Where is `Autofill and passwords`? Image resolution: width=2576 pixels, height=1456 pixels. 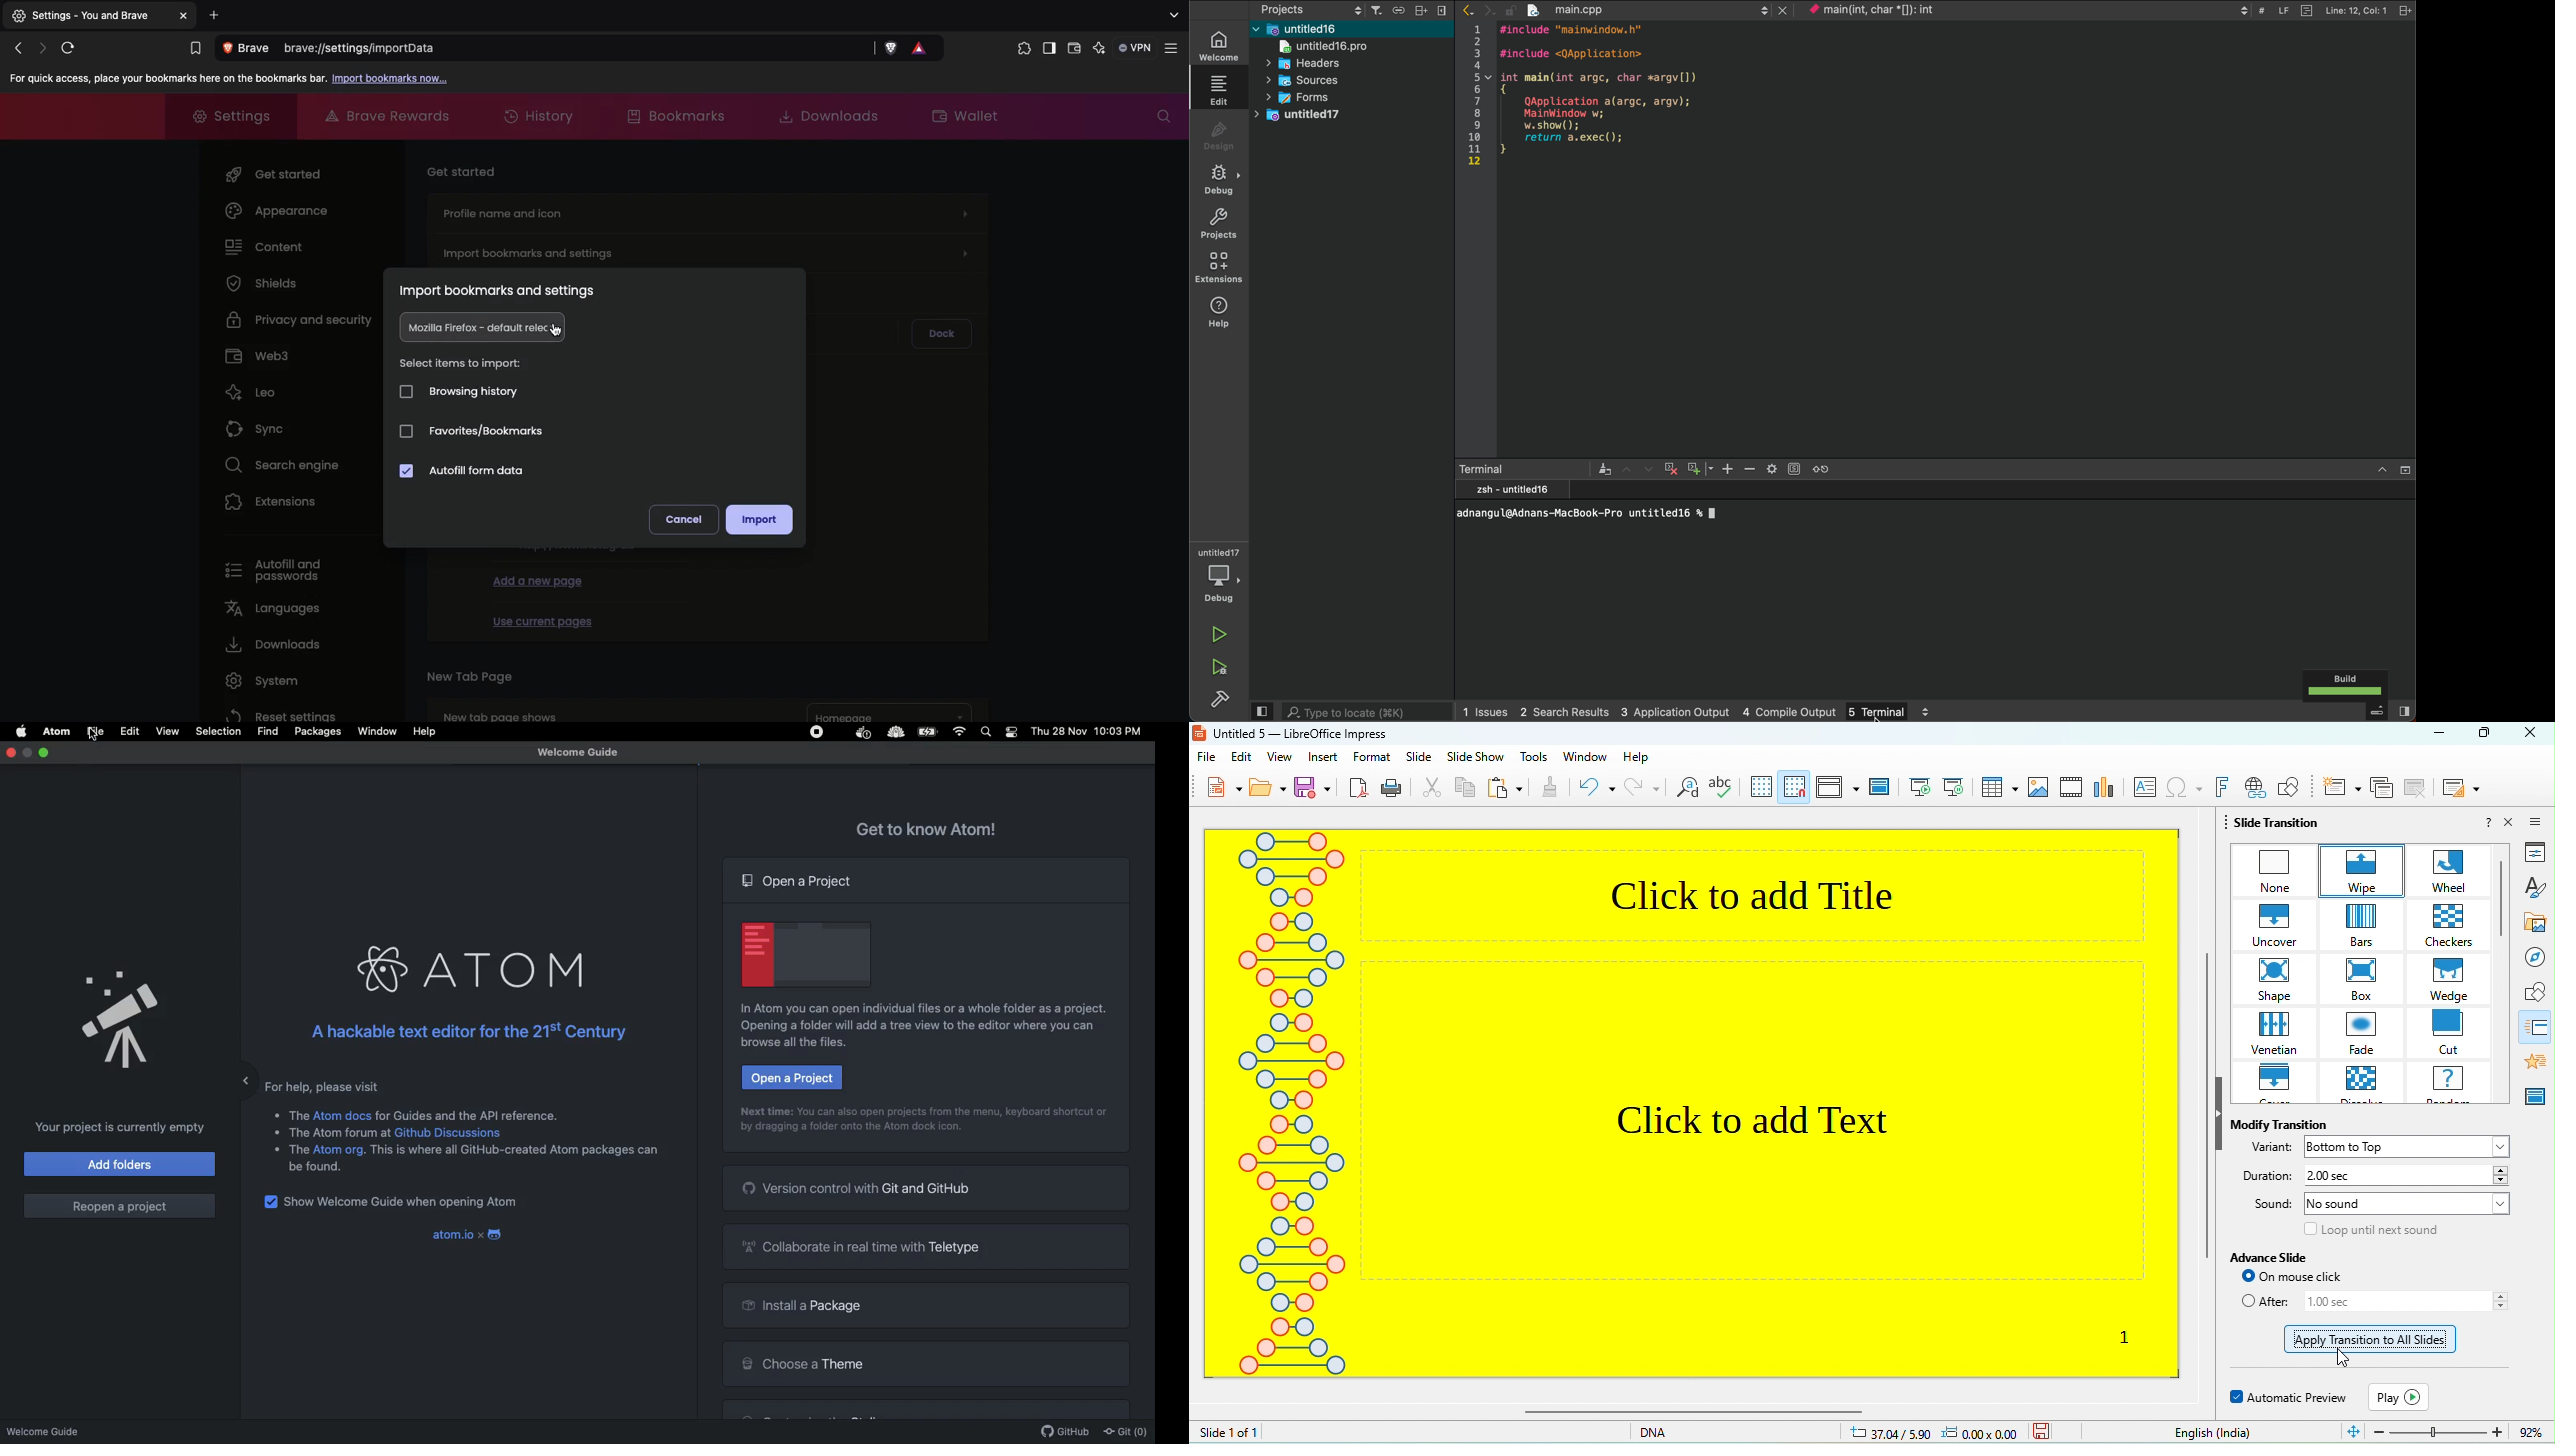
Autofill and passwords is located at coordinates (280, 572).